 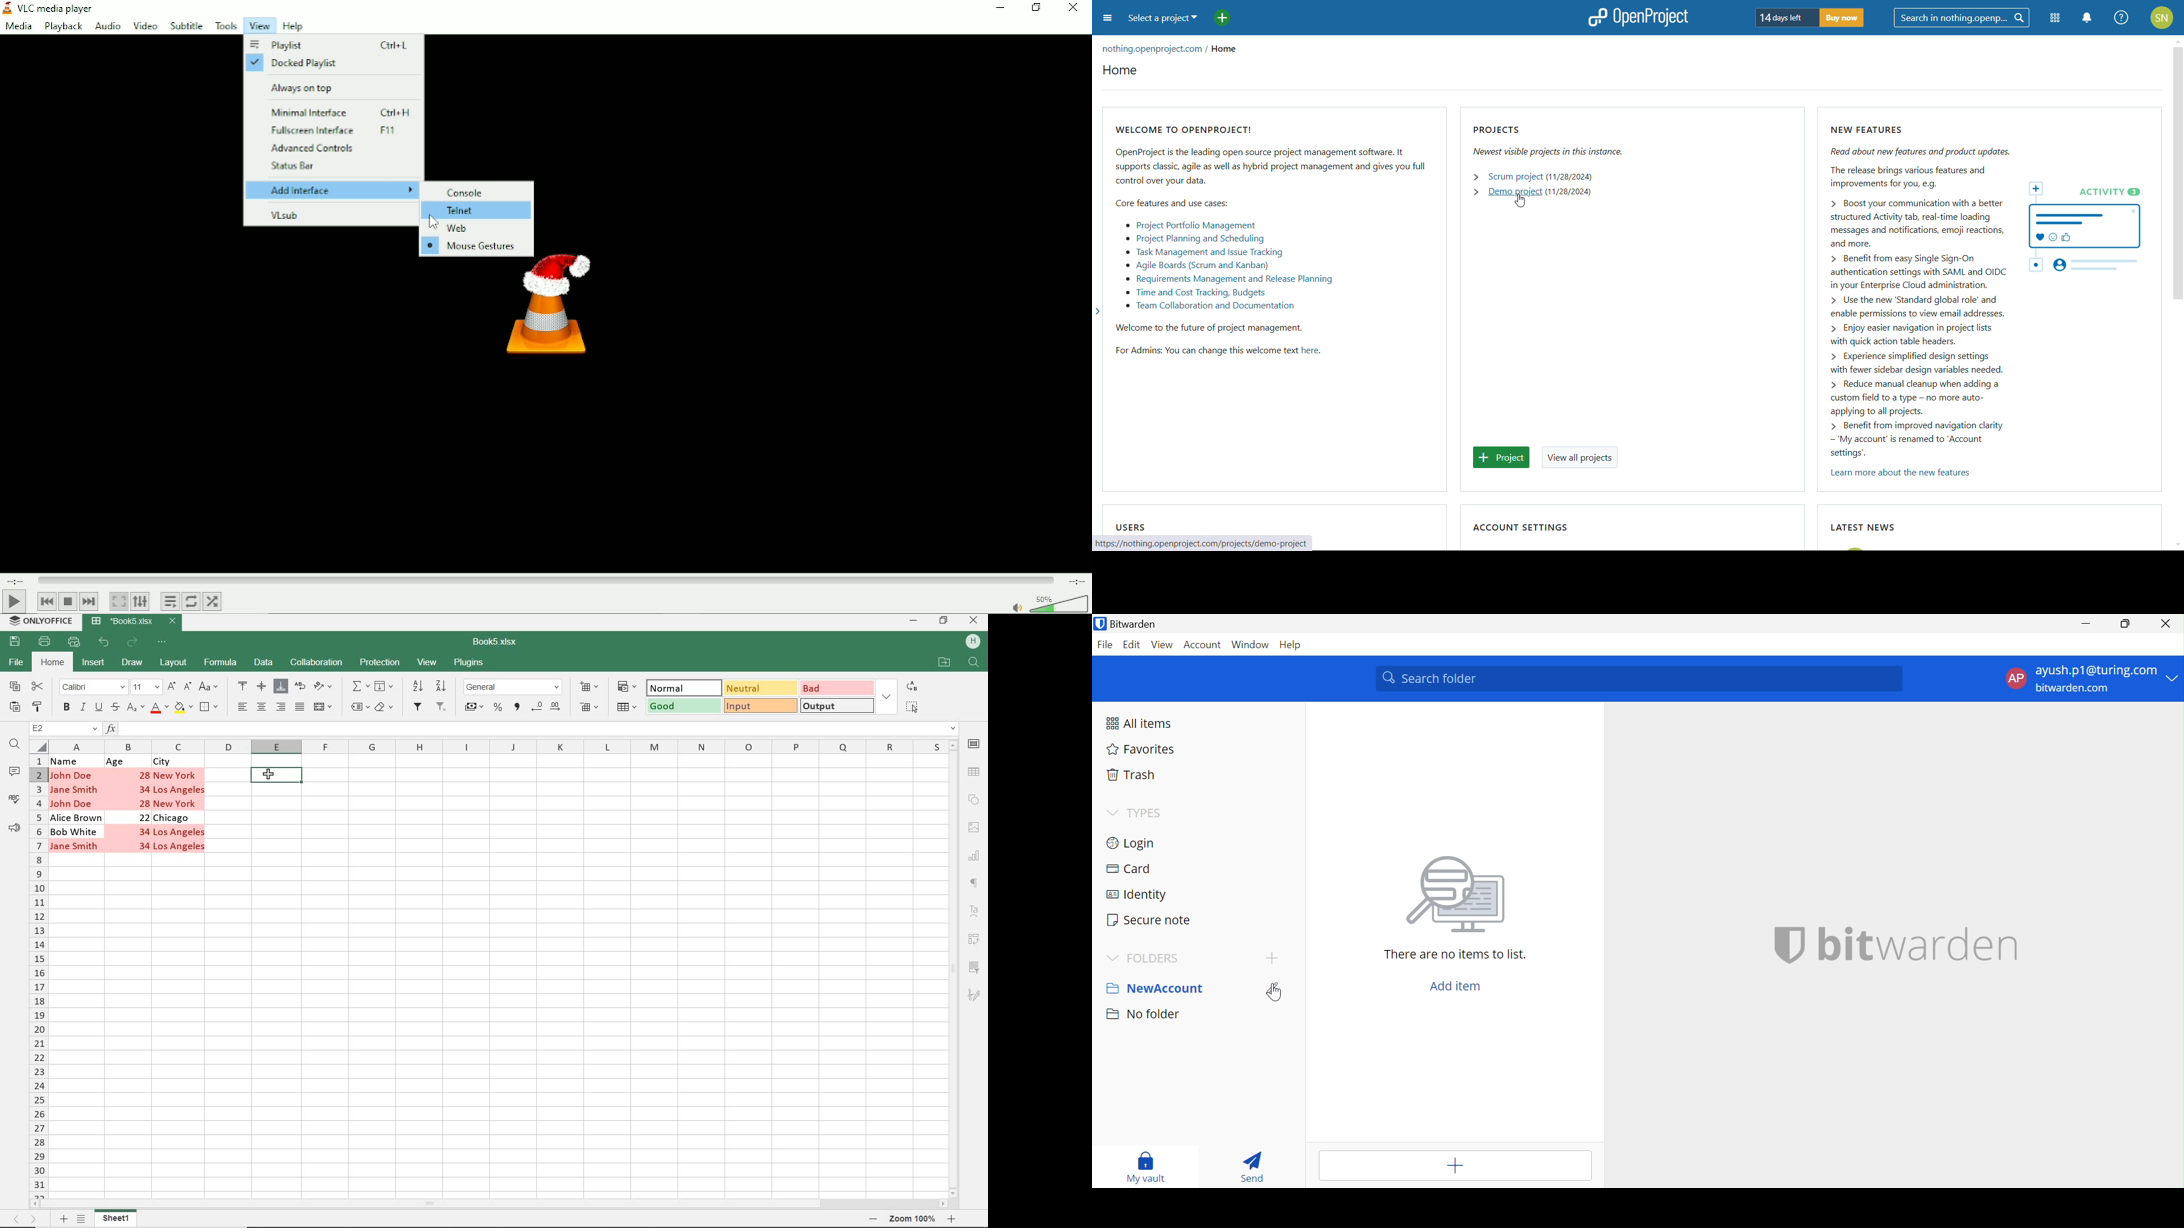 What do you see at coordinates (1132, 774) in the screenshot?
I see `Trash` at bounding box center [1132, 774].